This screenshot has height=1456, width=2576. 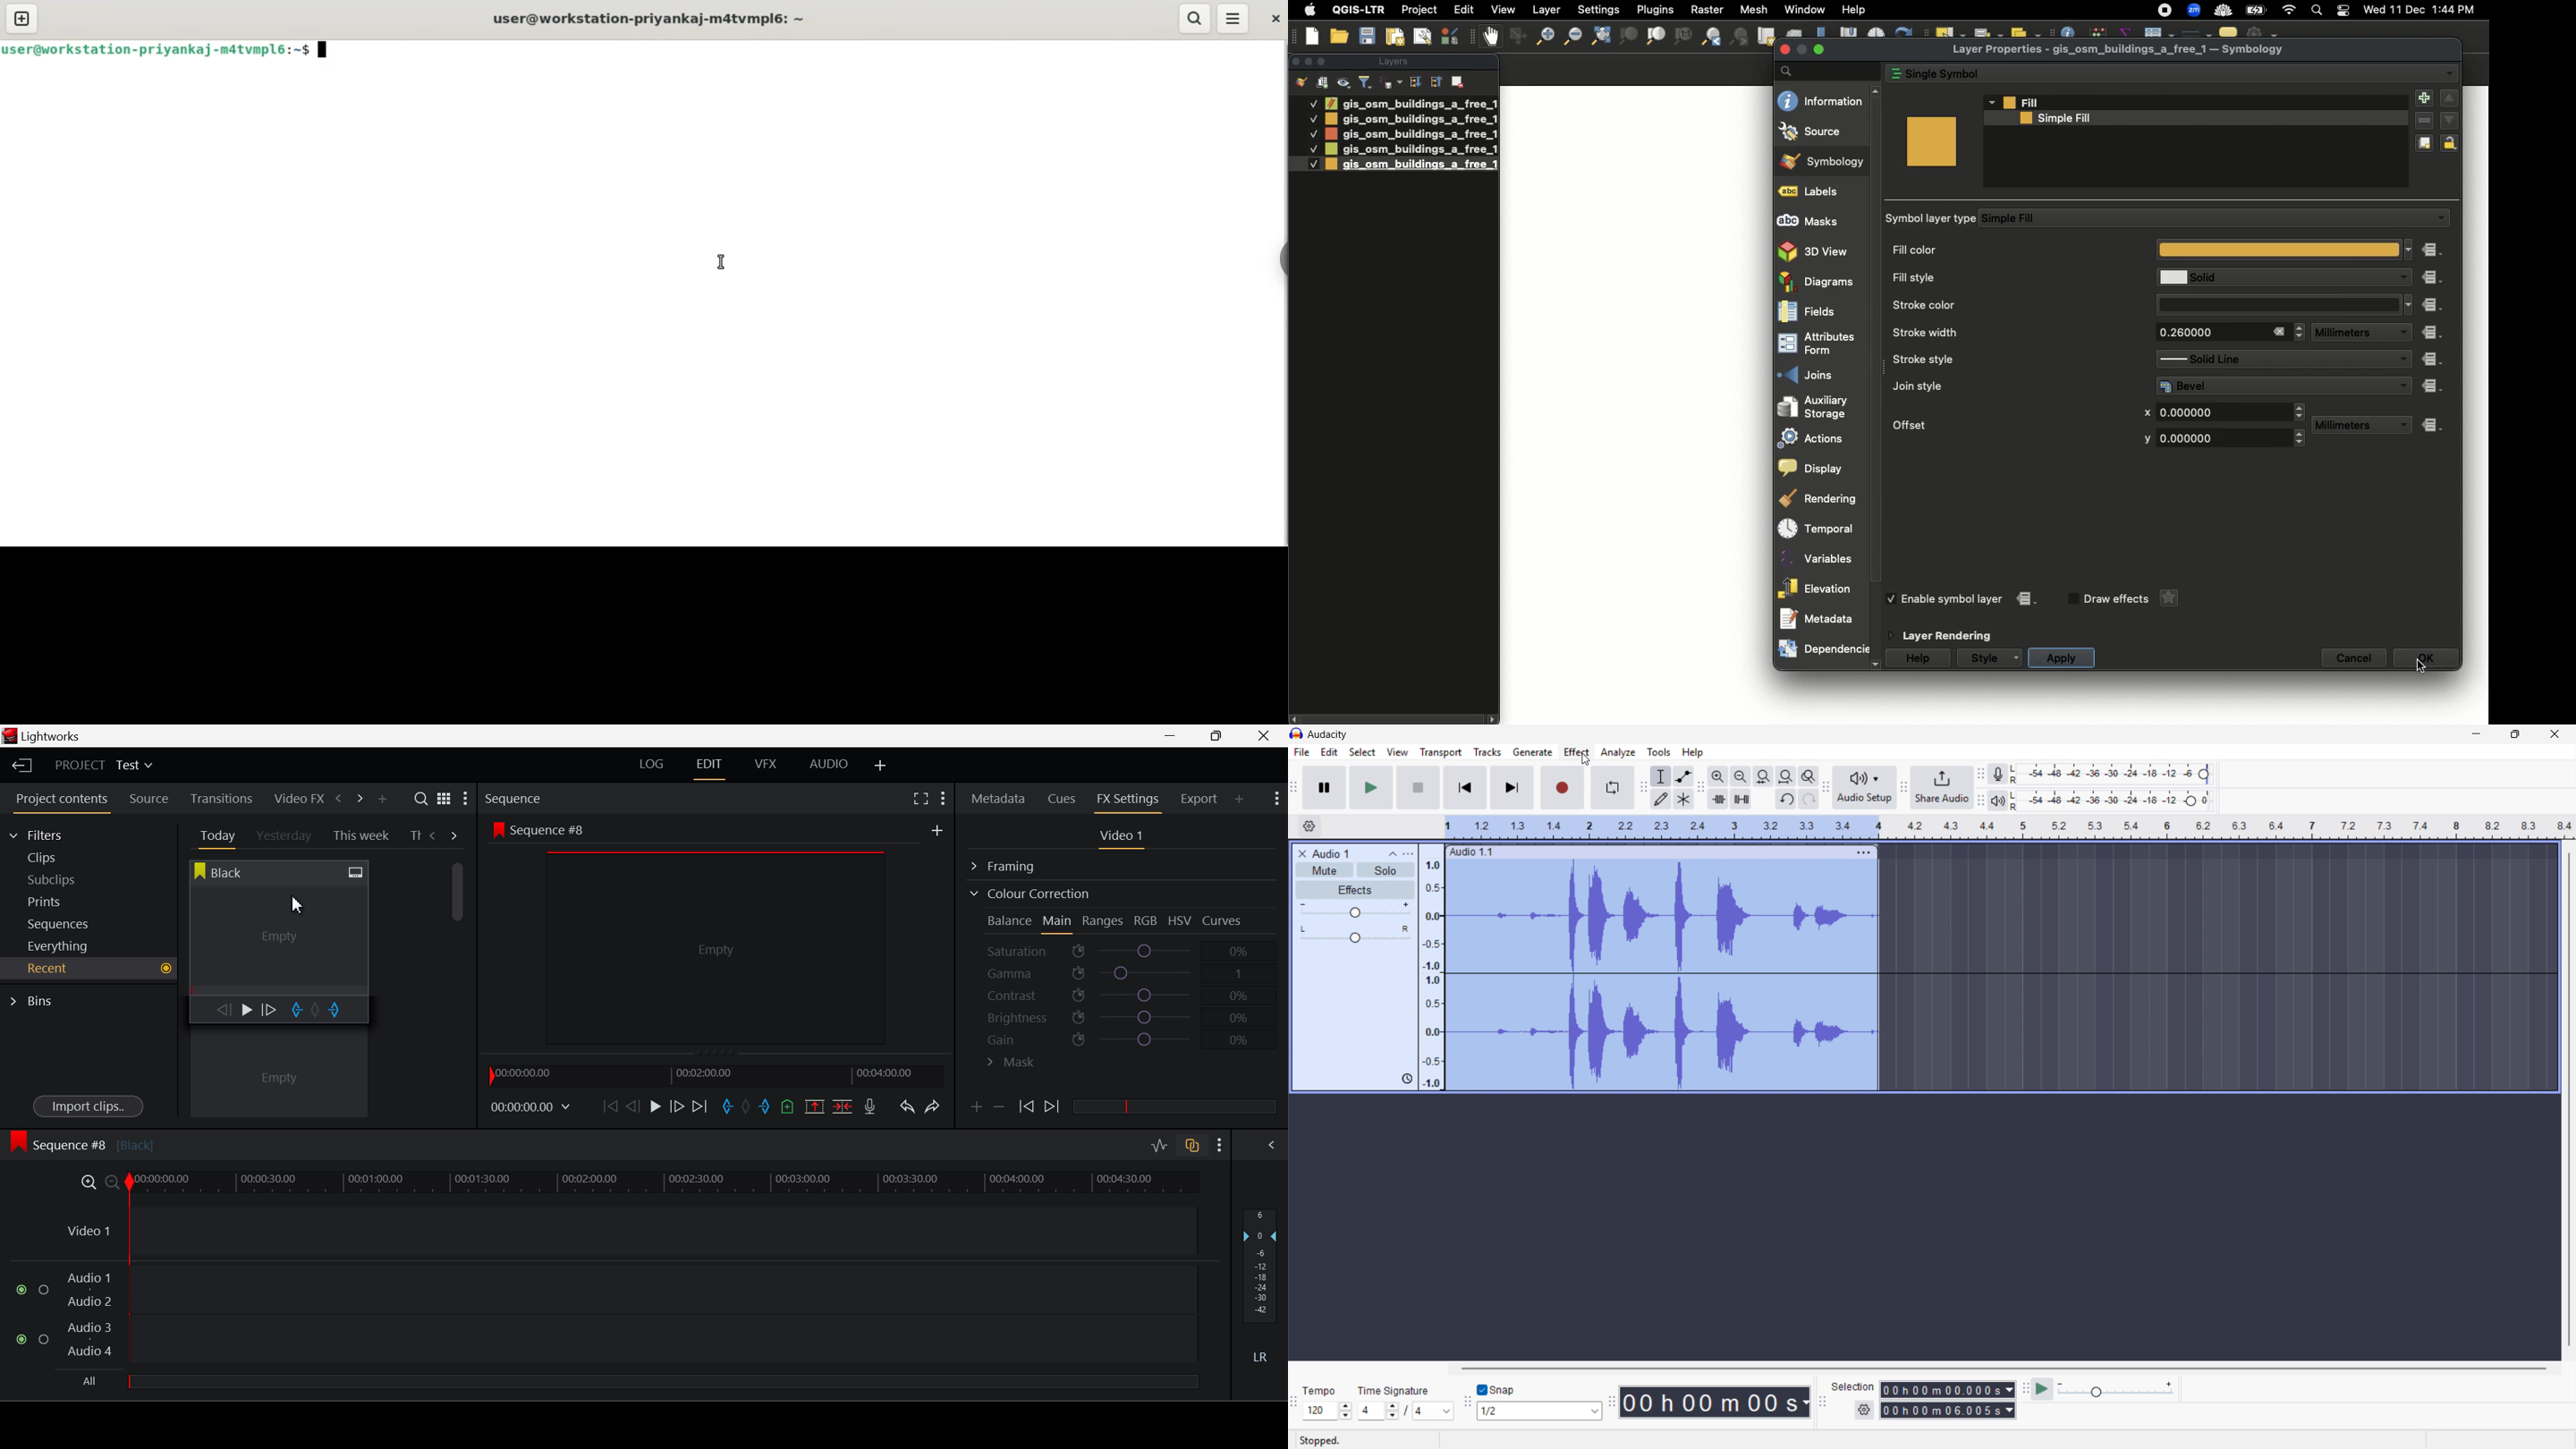 I want to click on Project Timeline, so click(x=664, y=1183).